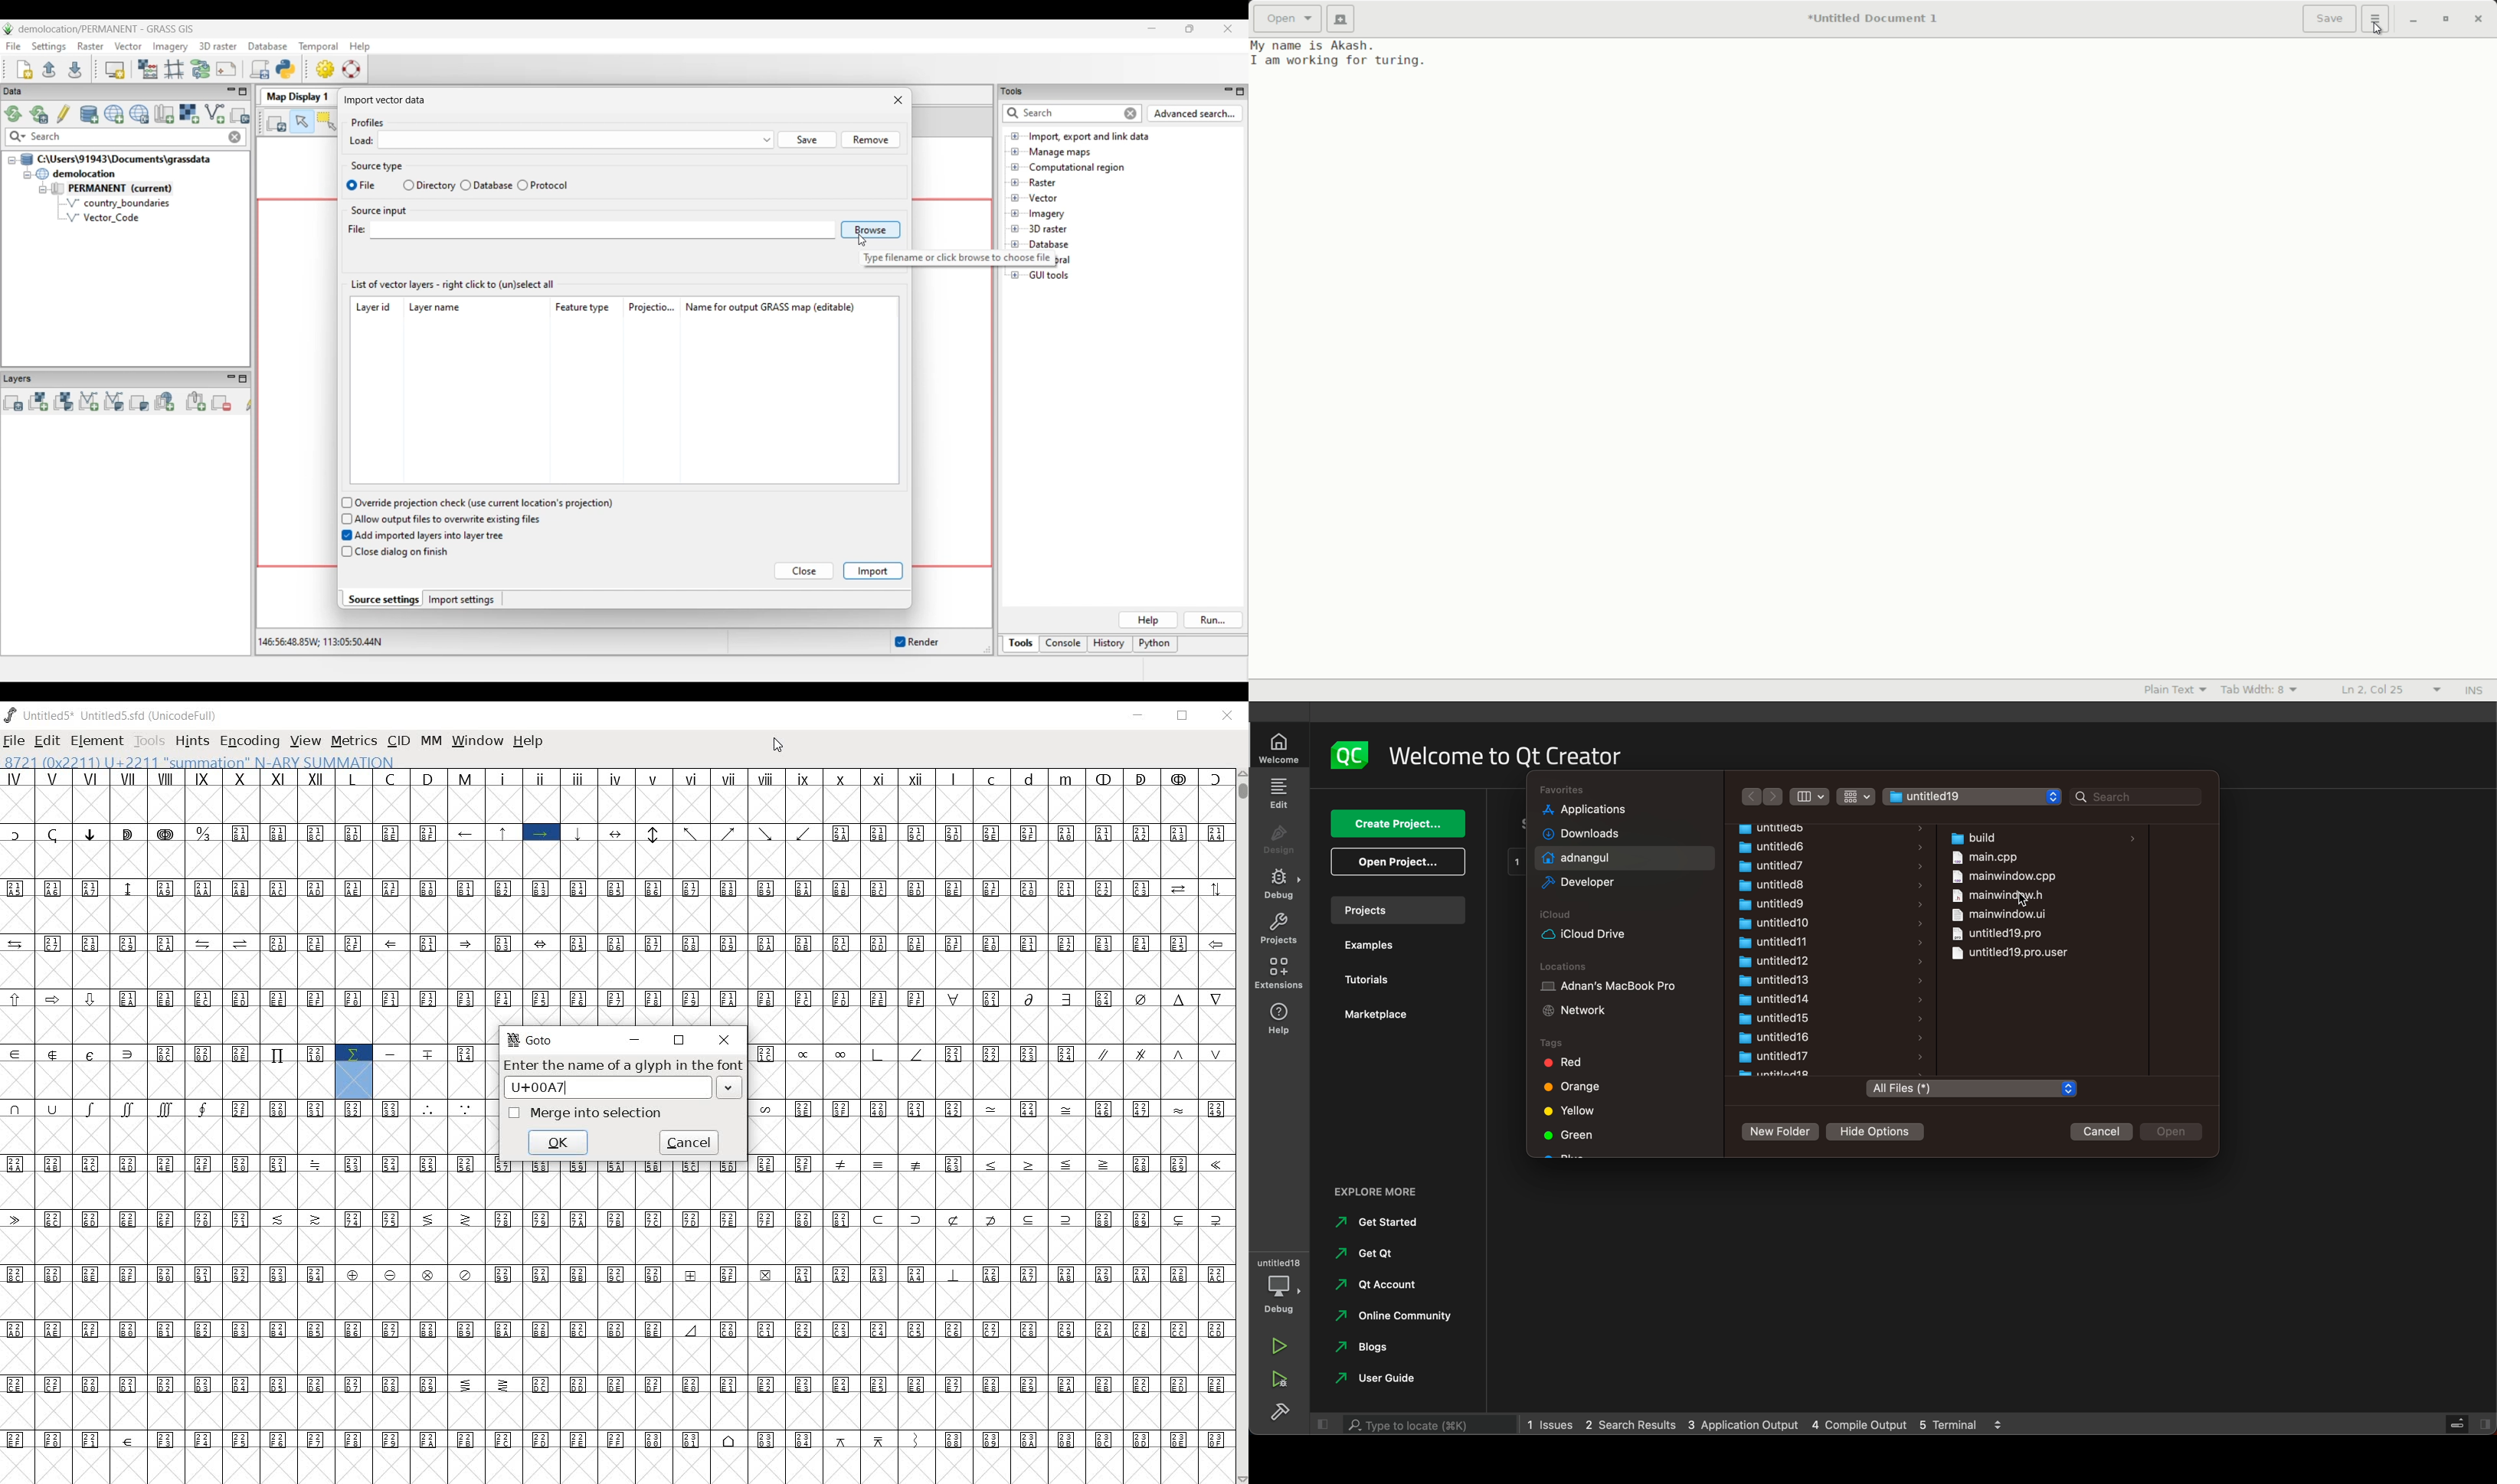 The width and height of the screenshot is (2520, 1484). What do you see at coordinates (1779, 886) in the screenshot?
I see `untitled8` at bounding box center [1779, 886].